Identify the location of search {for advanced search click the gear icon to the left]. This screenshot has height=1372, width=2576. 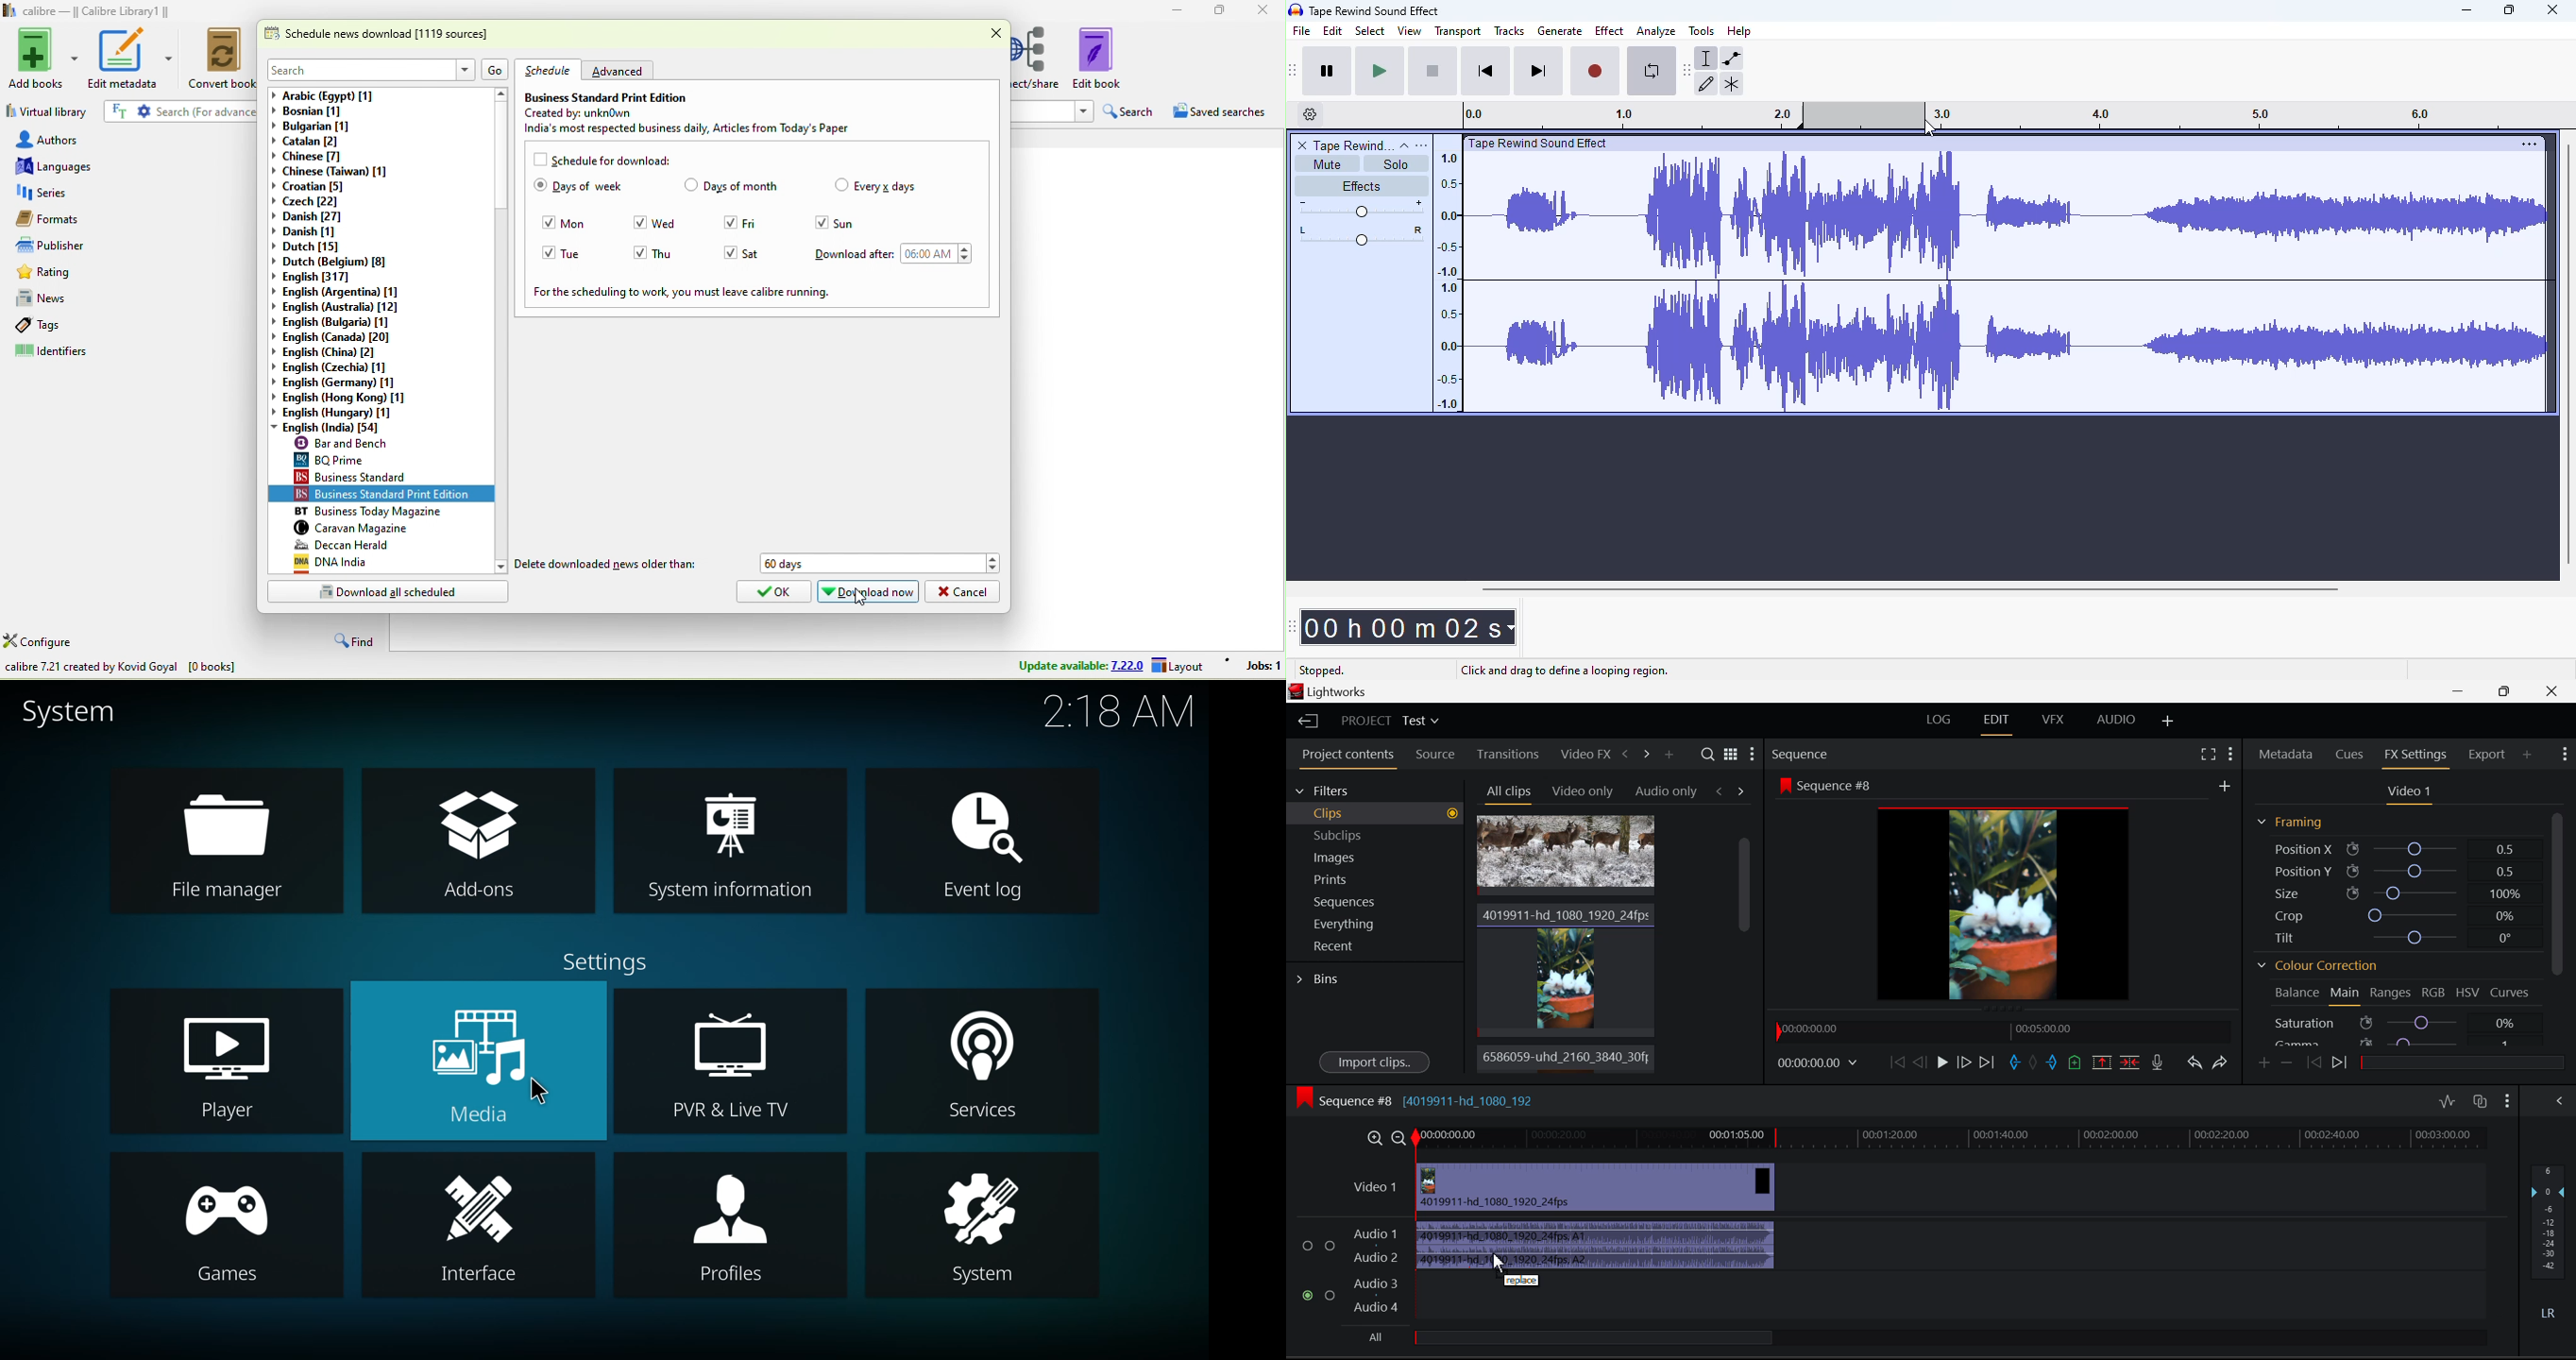
(186, 110).